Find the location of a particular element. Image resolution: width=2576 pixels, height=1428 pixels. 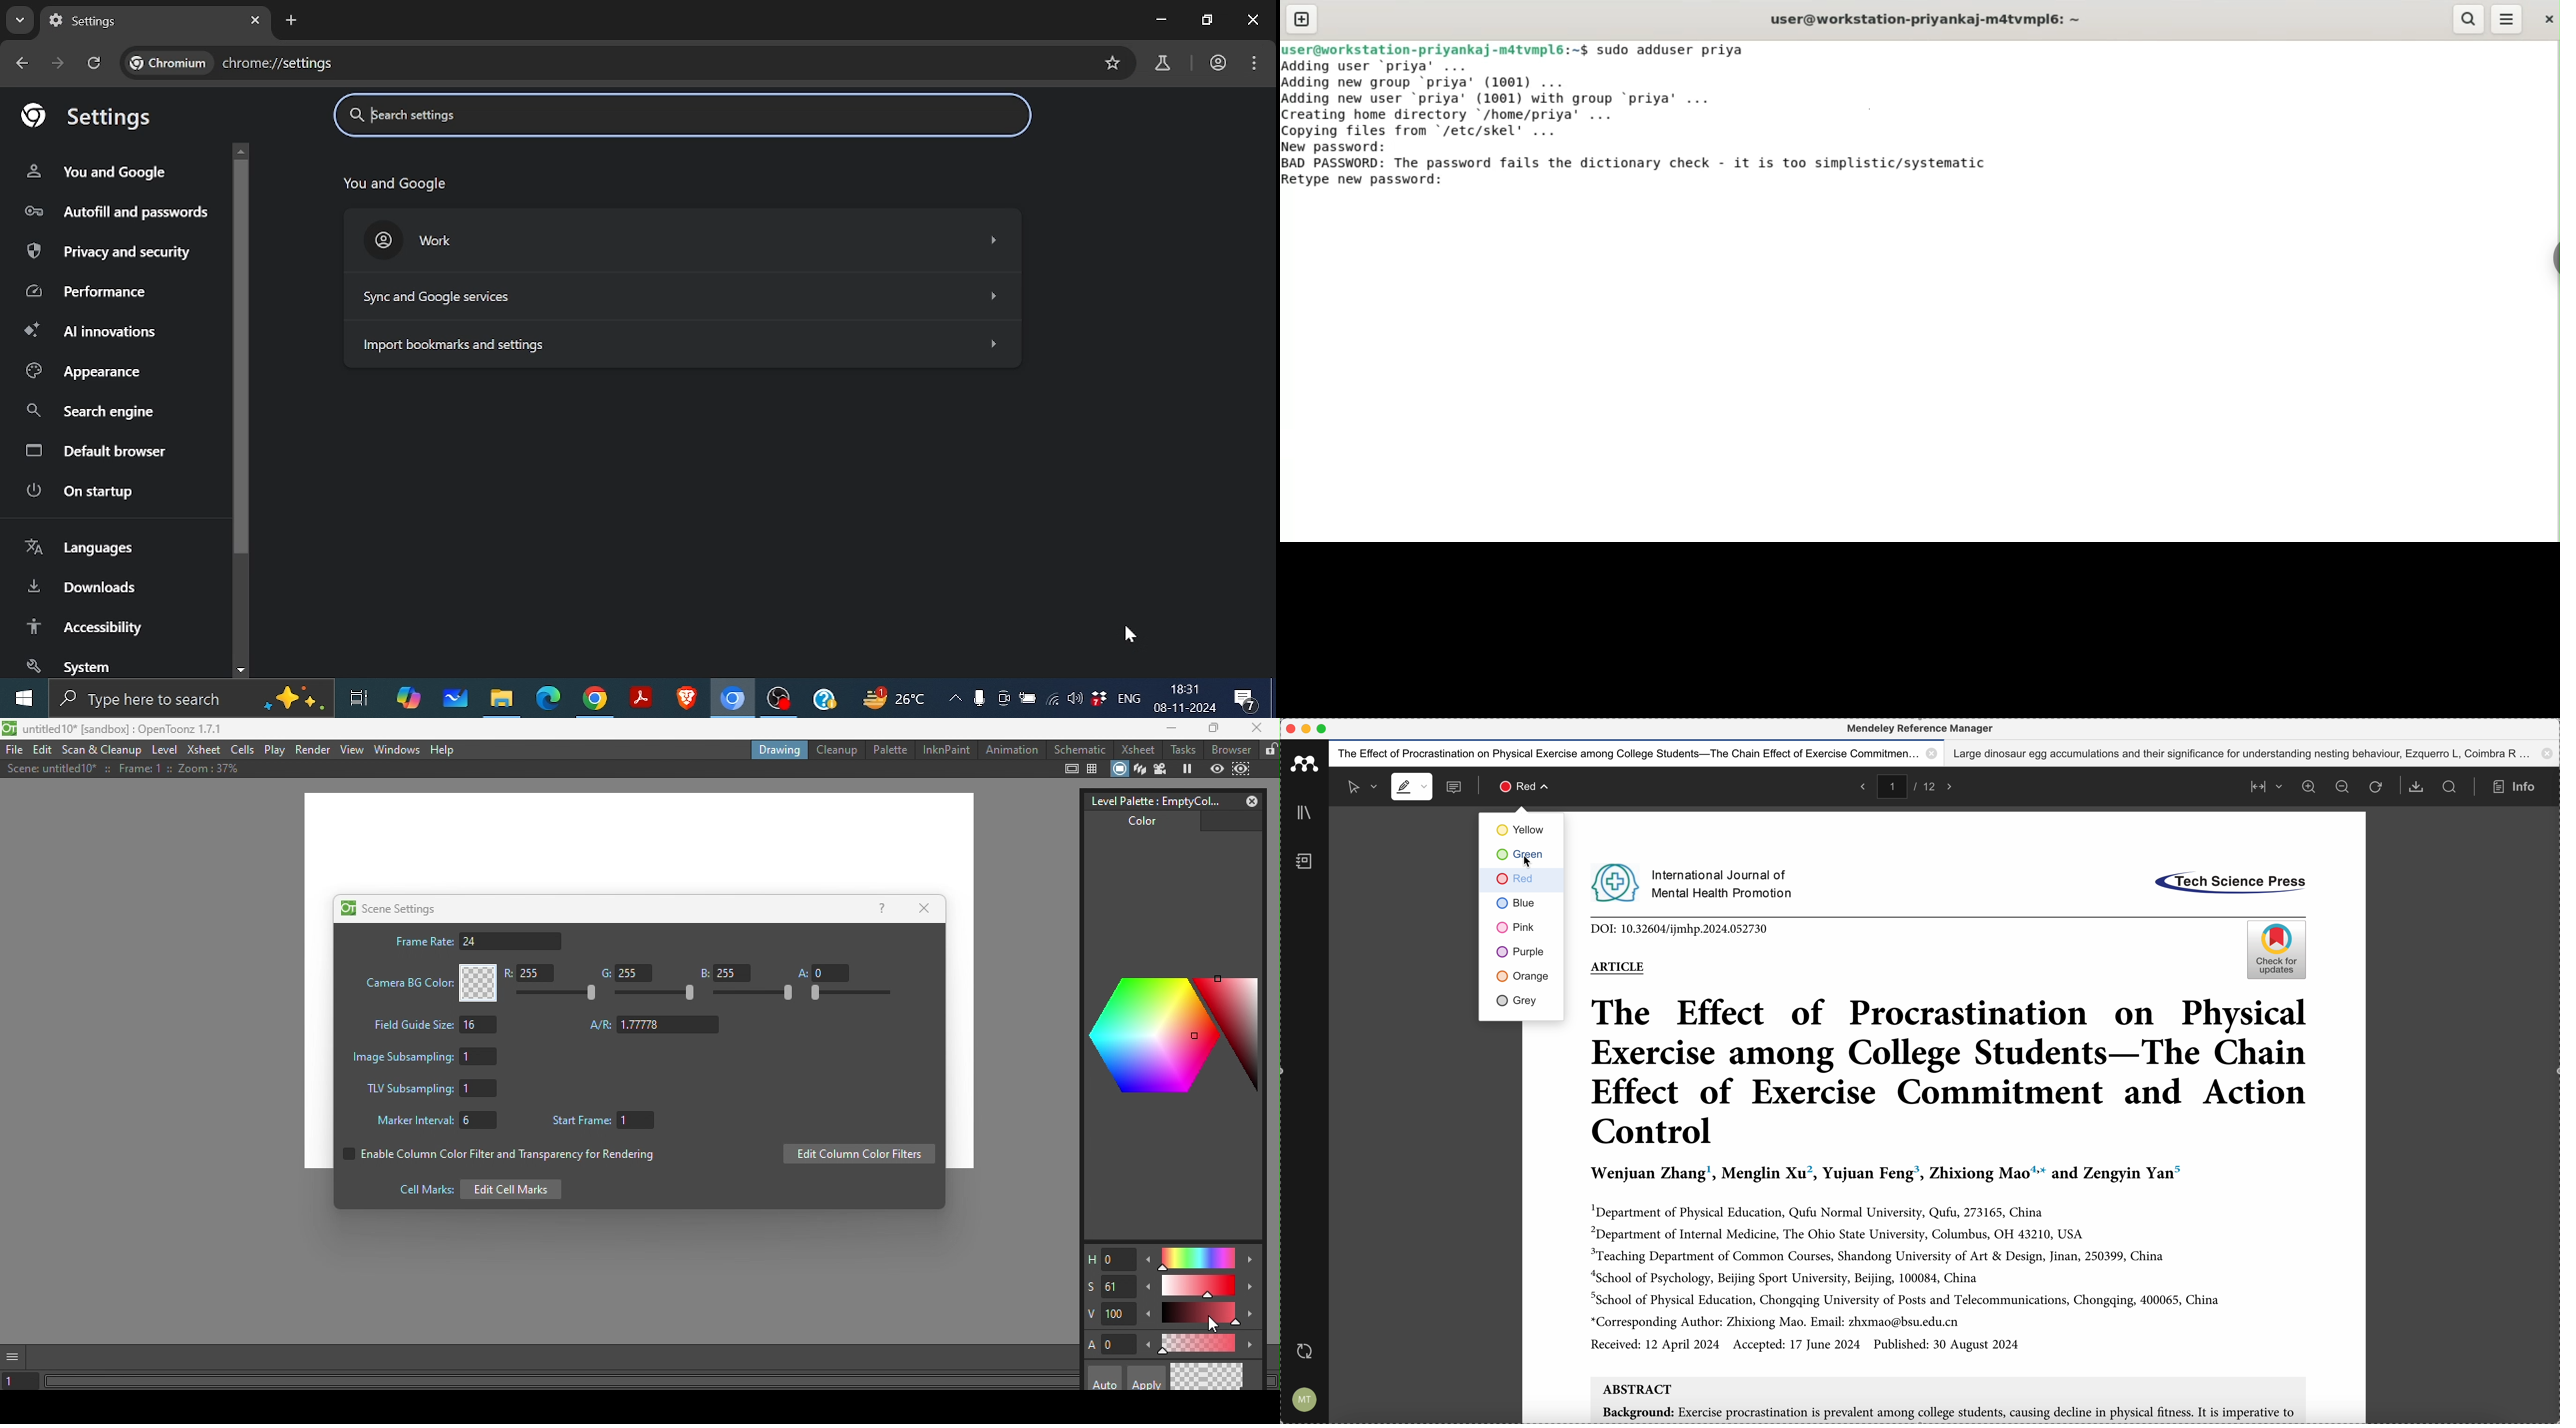

Languages is located at coordinates (81, 547).